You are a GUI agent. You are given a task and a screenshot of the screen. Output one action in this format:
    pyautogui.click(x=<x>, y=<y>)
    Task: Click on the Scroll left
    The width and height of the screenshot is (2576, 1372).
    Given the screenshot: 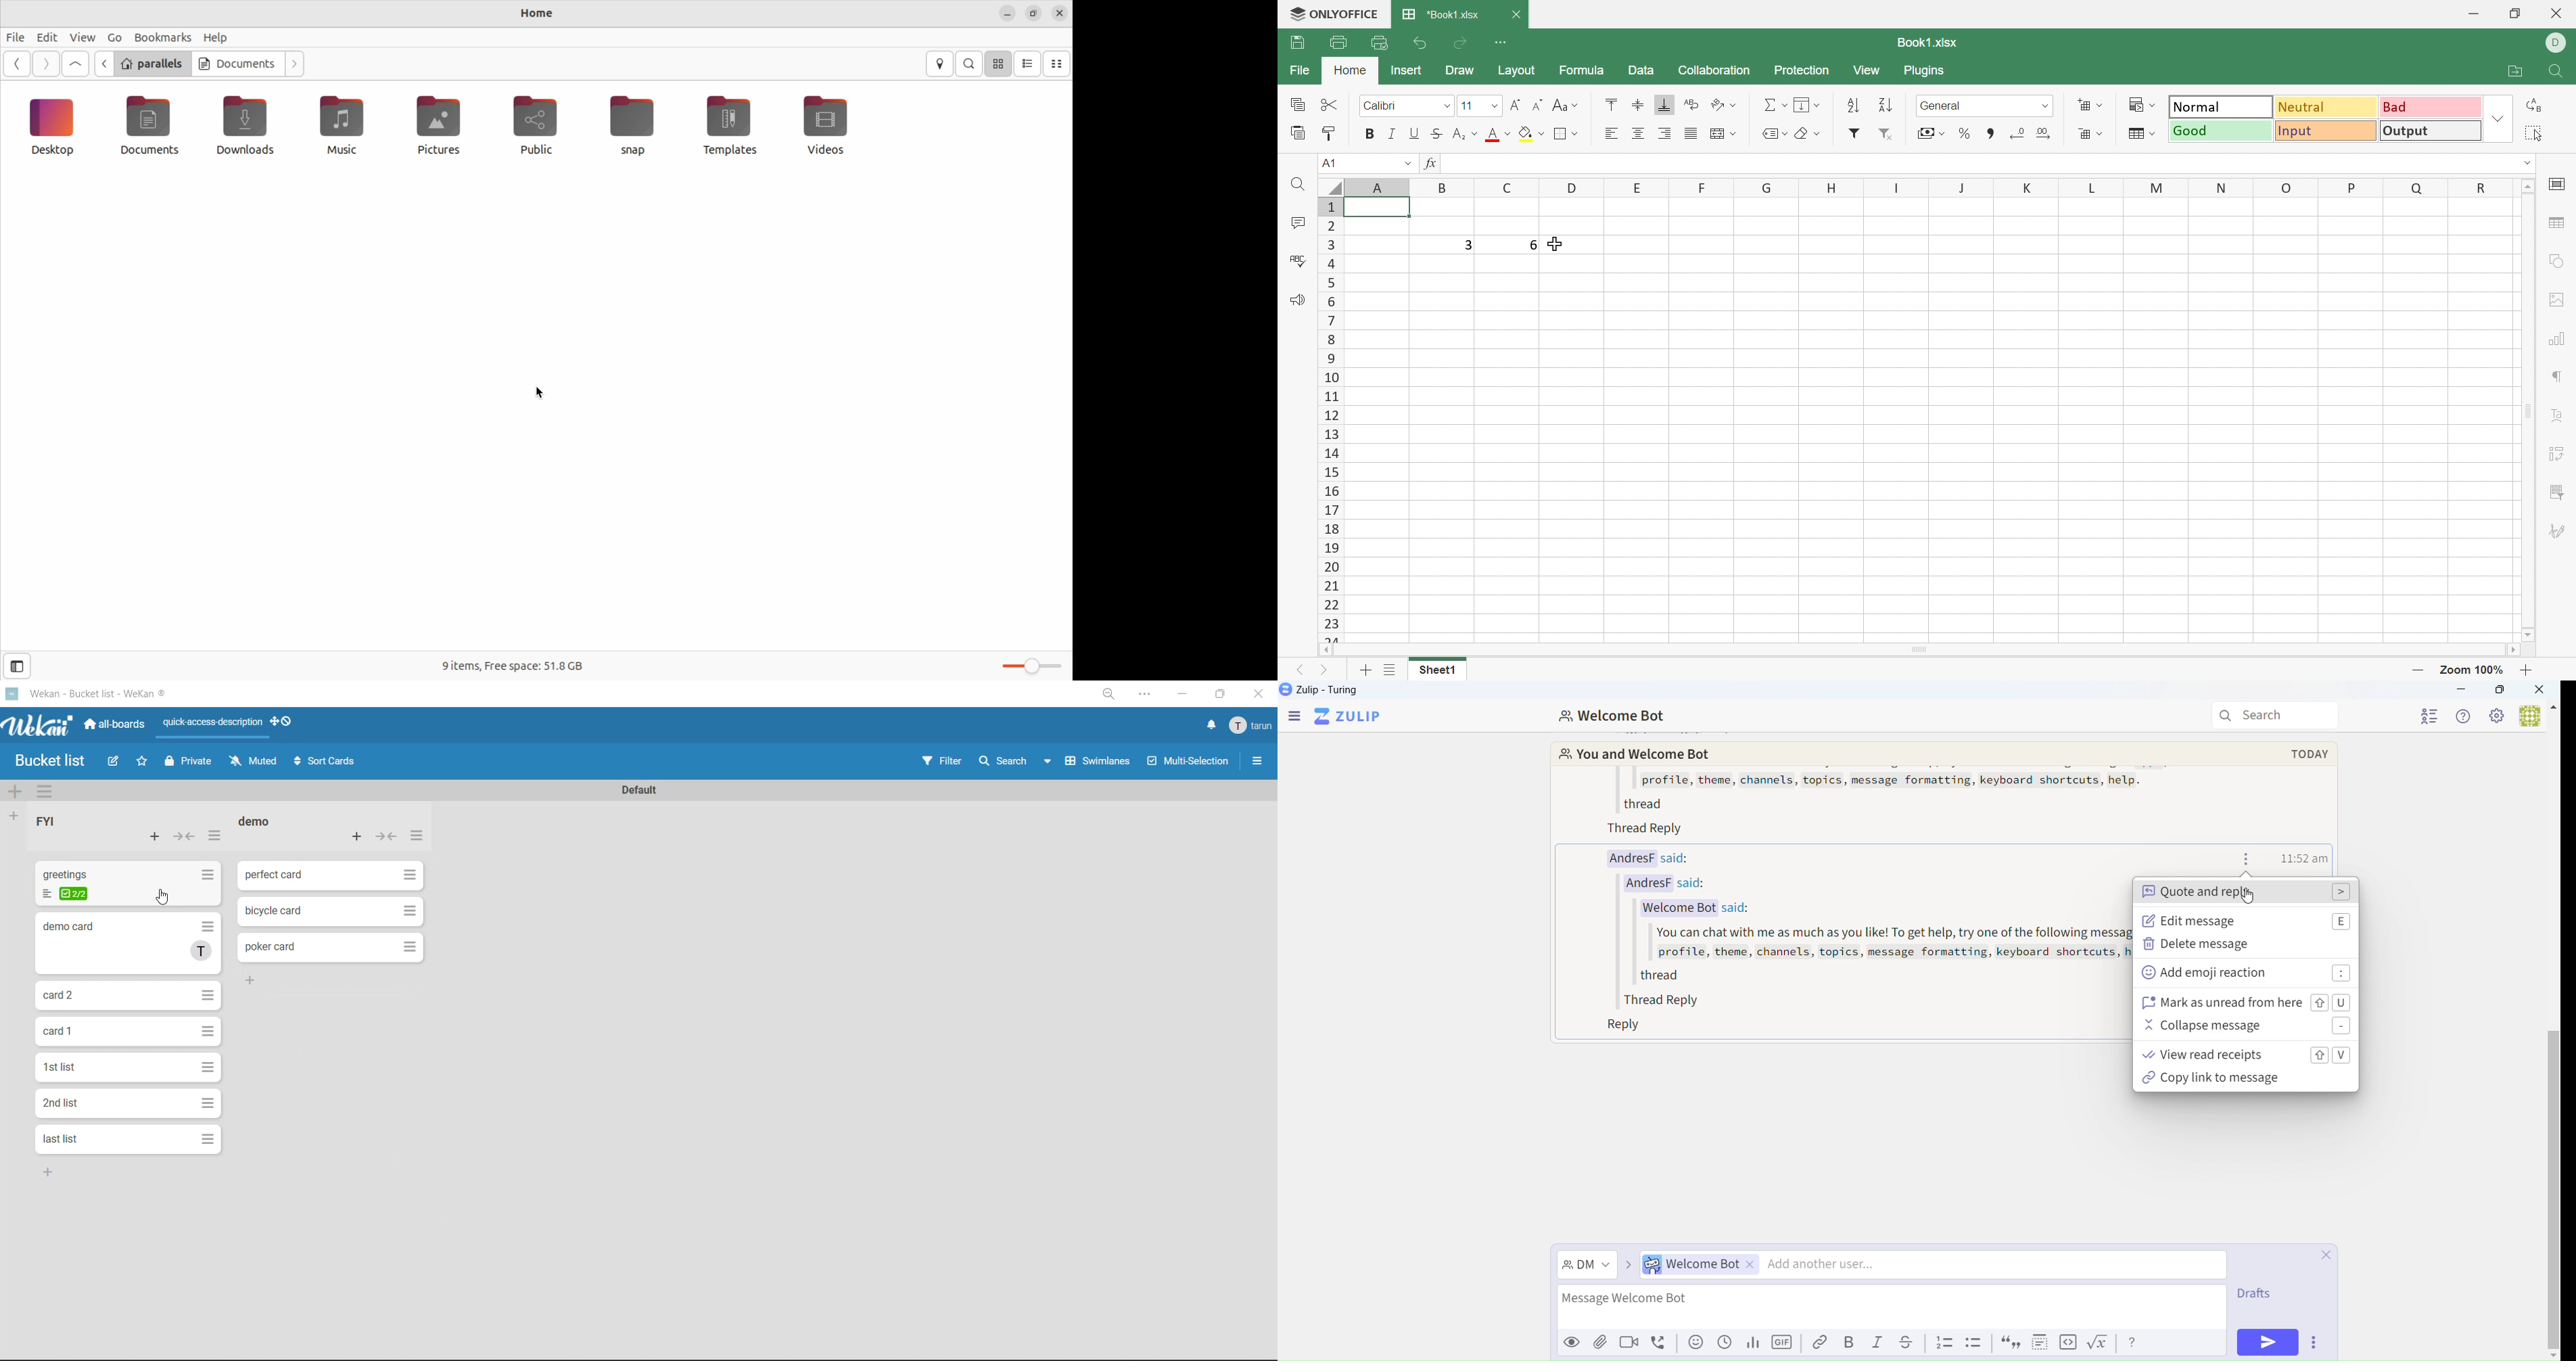 What is the action you would take?
    pyautogui.click(x=1324, y=653)
    